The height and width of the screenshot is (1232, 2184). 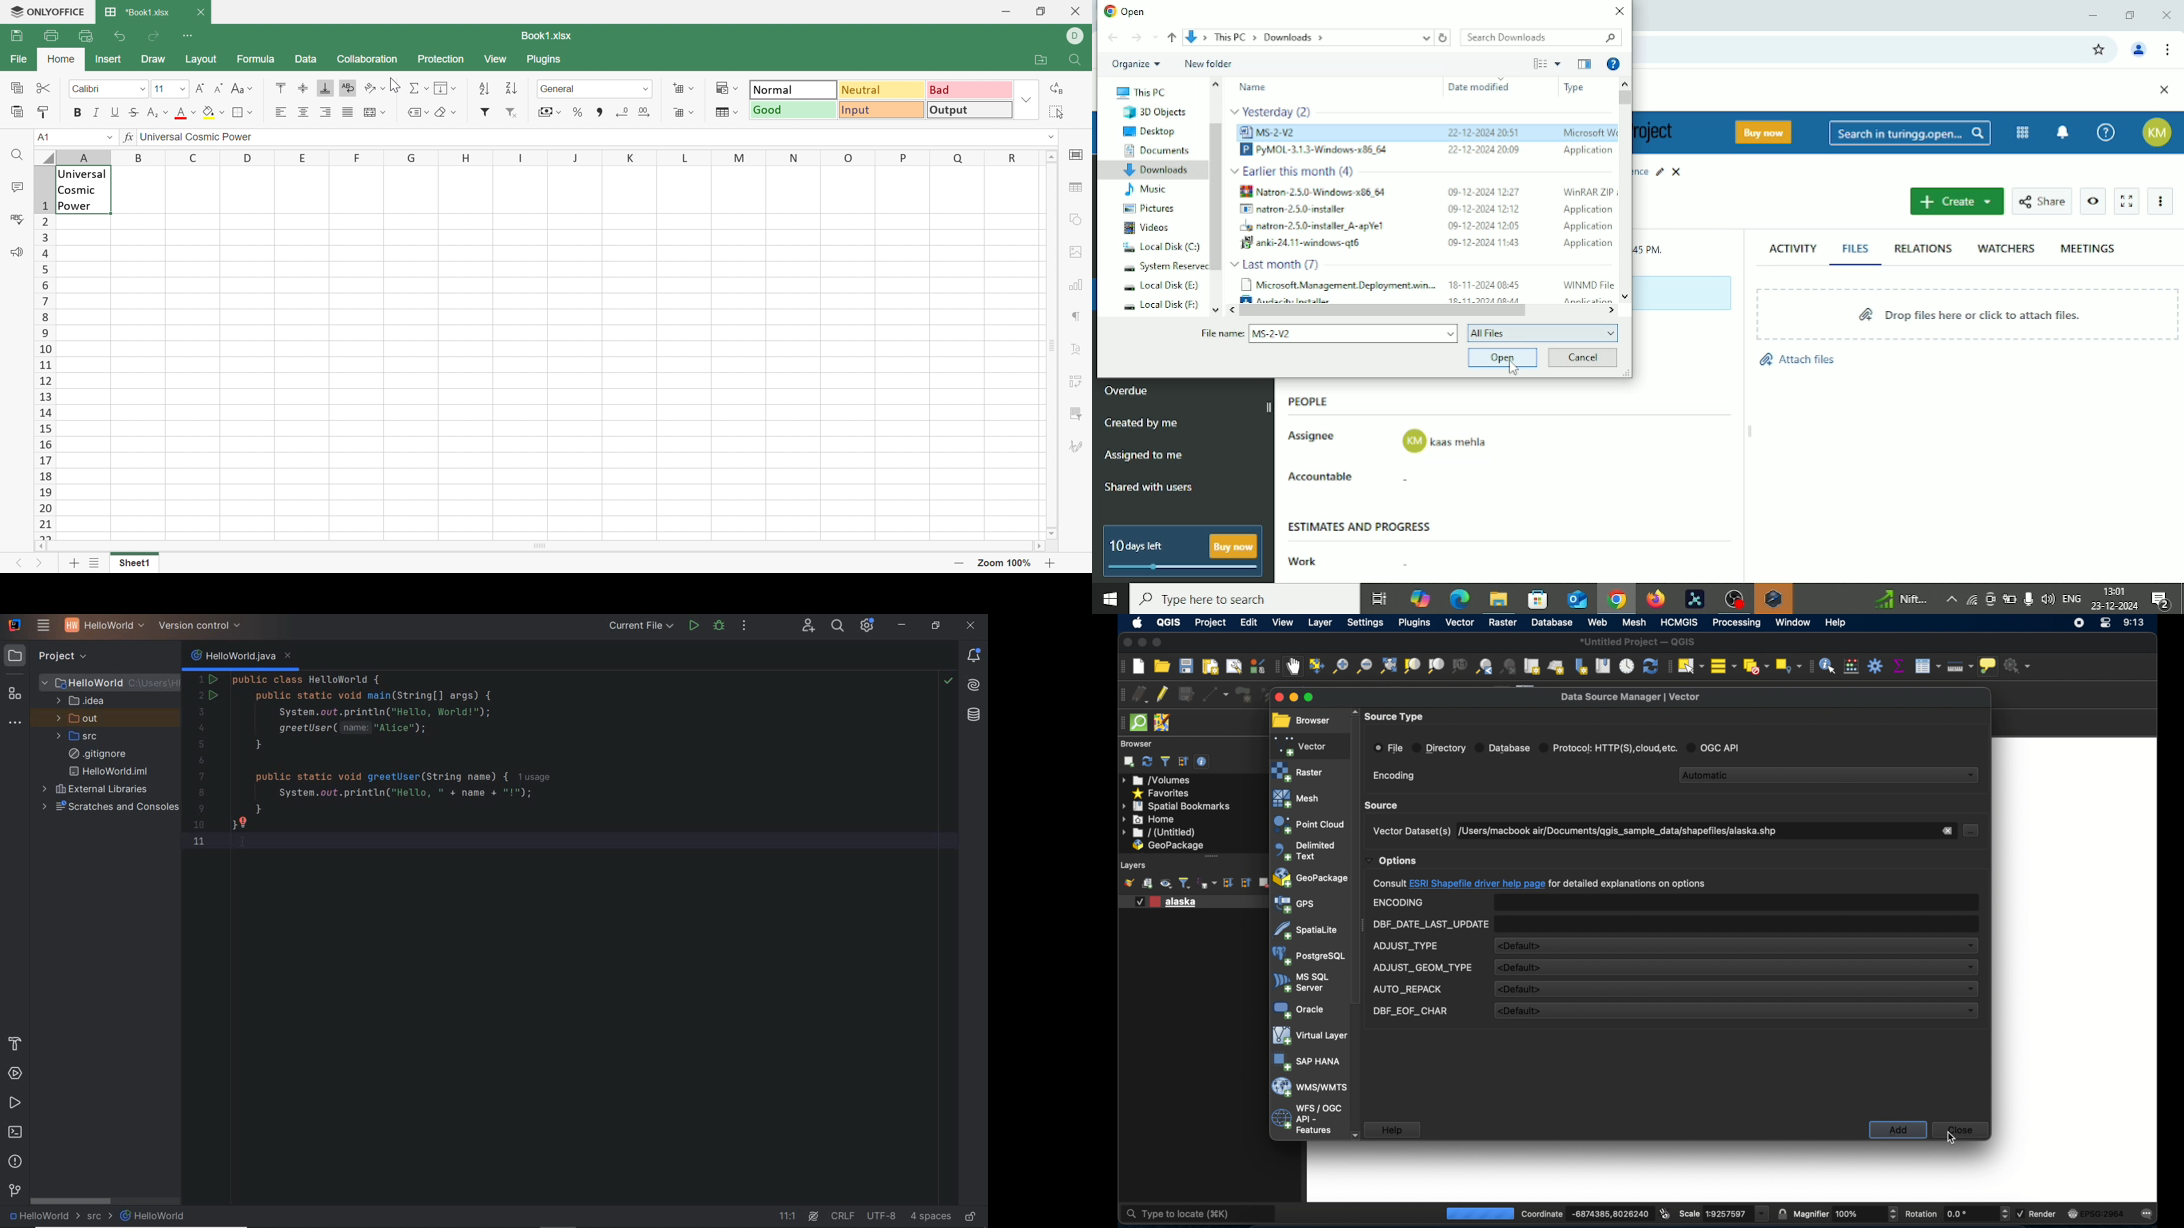 I want to click on Replace, so click(x=1060, y=88).